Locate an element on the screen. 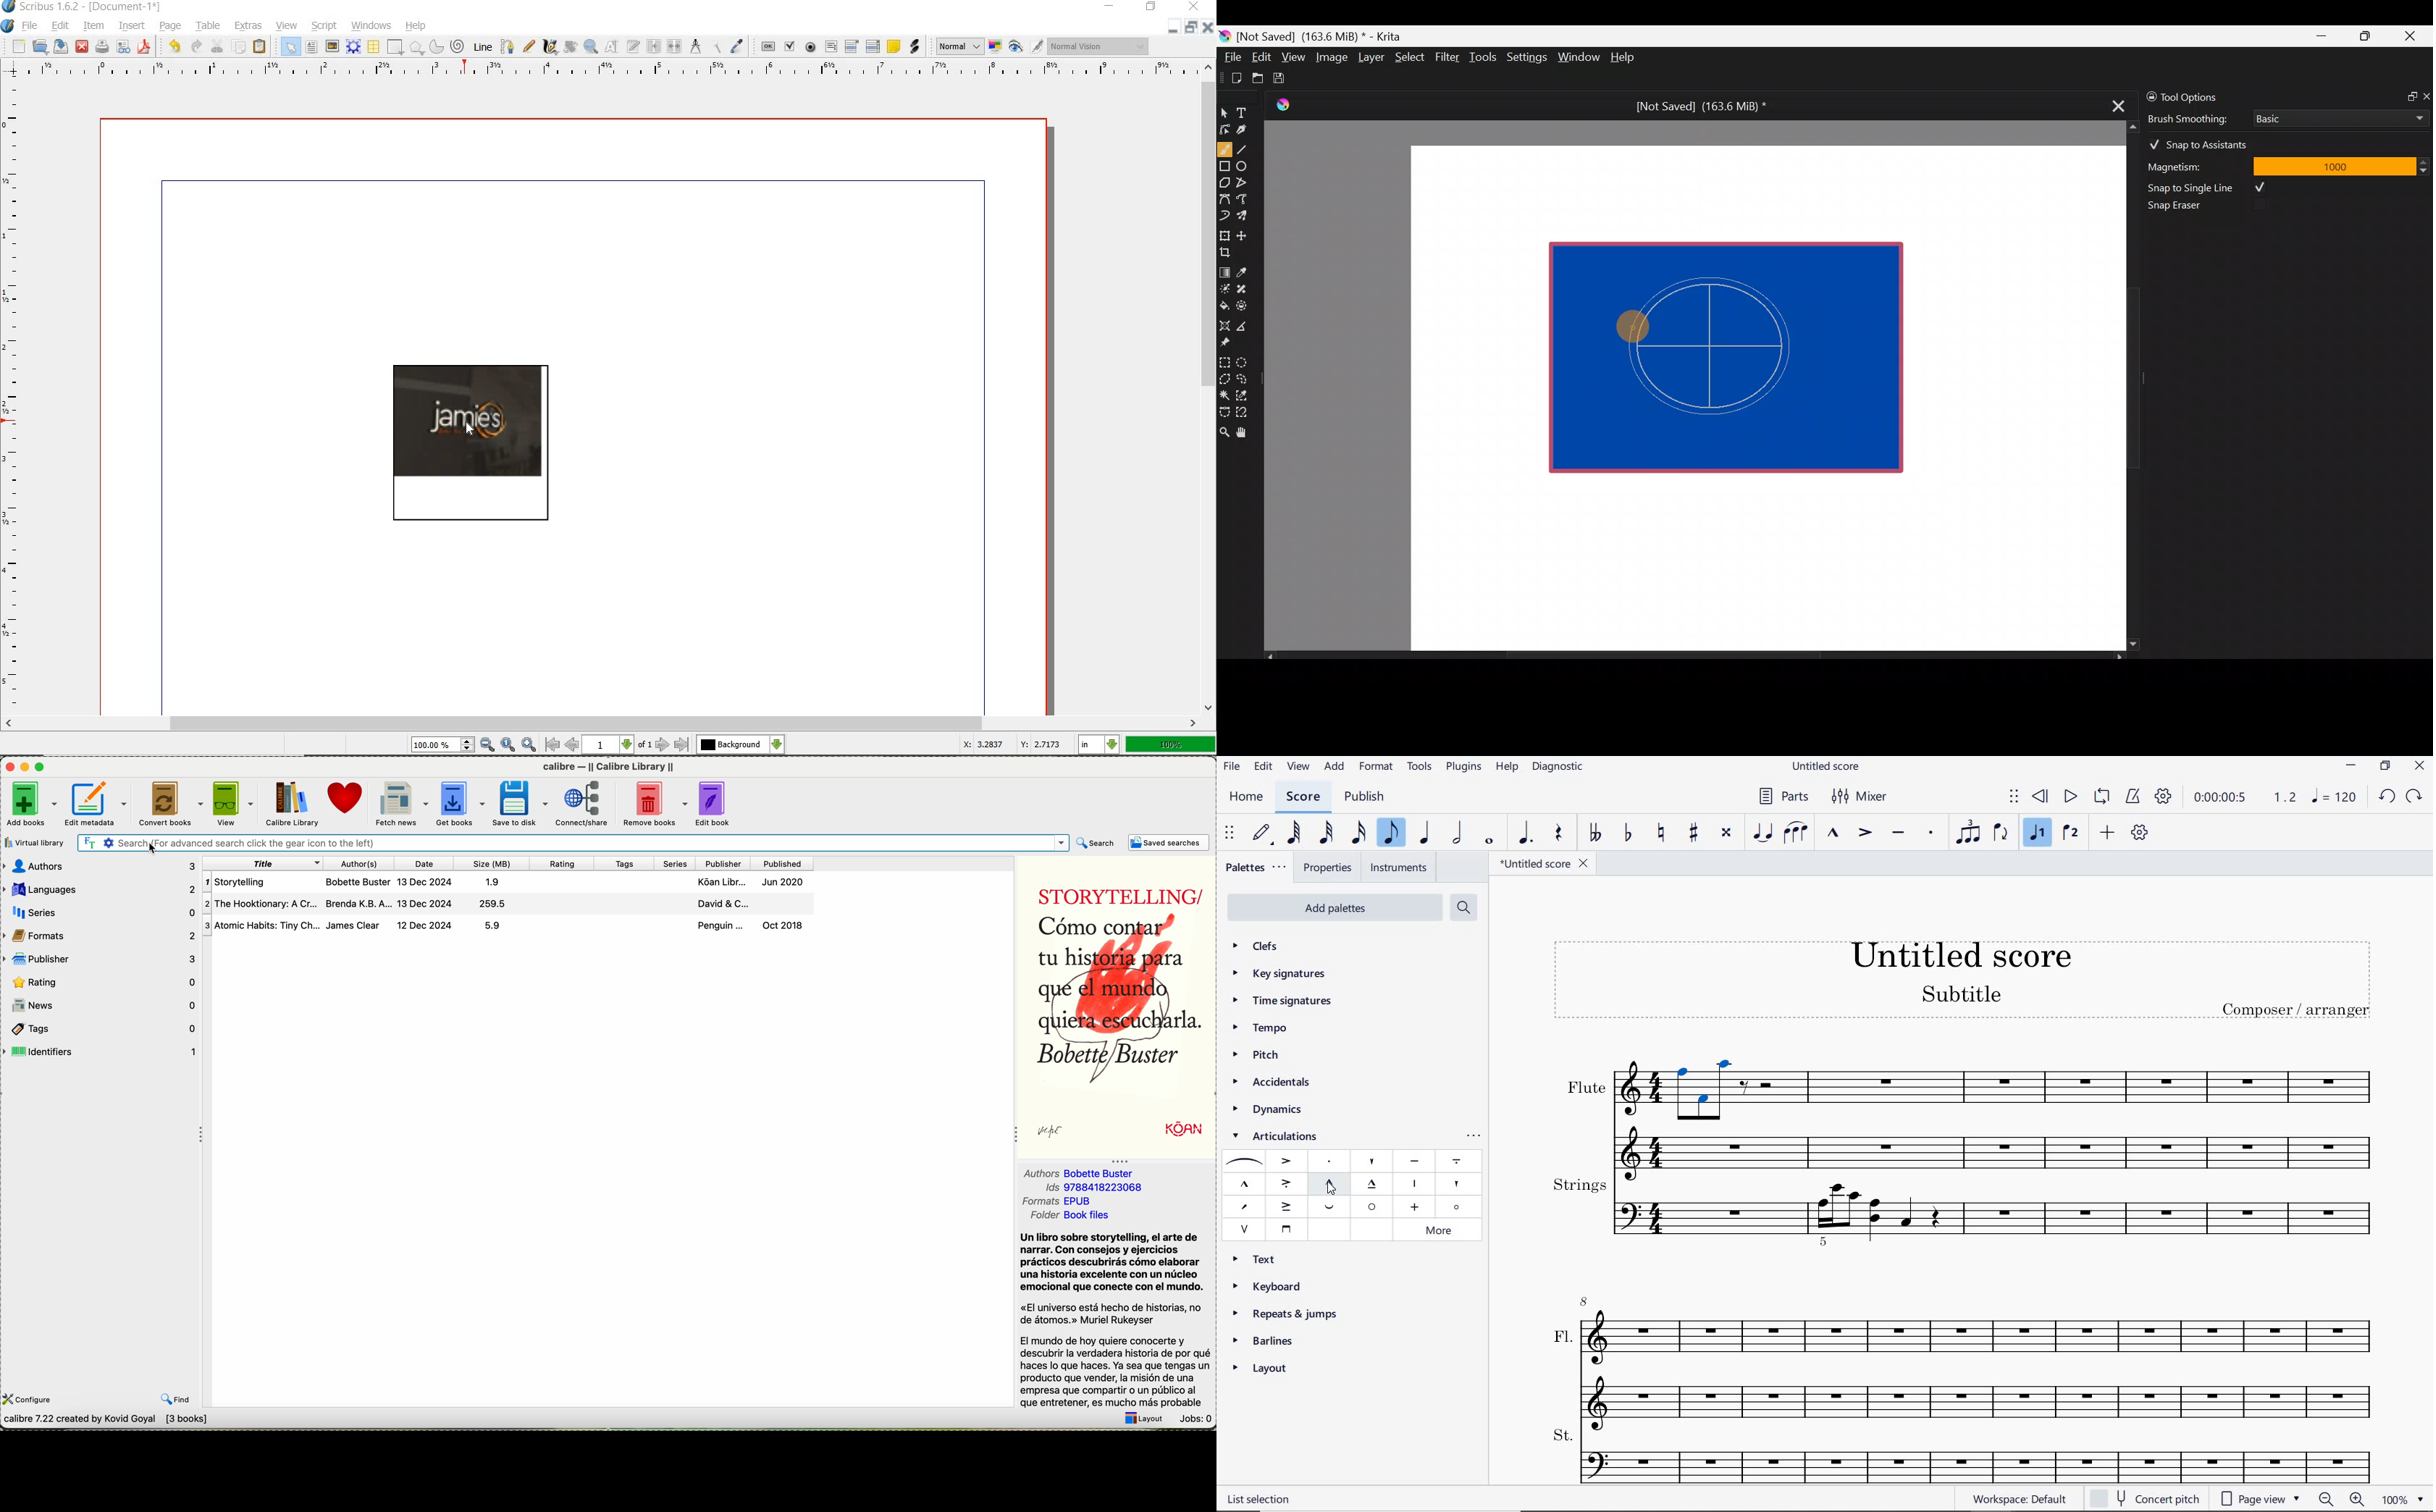 This screenshot has width=2436, height=1512. Close tab is located at coordinates (2114, 104).